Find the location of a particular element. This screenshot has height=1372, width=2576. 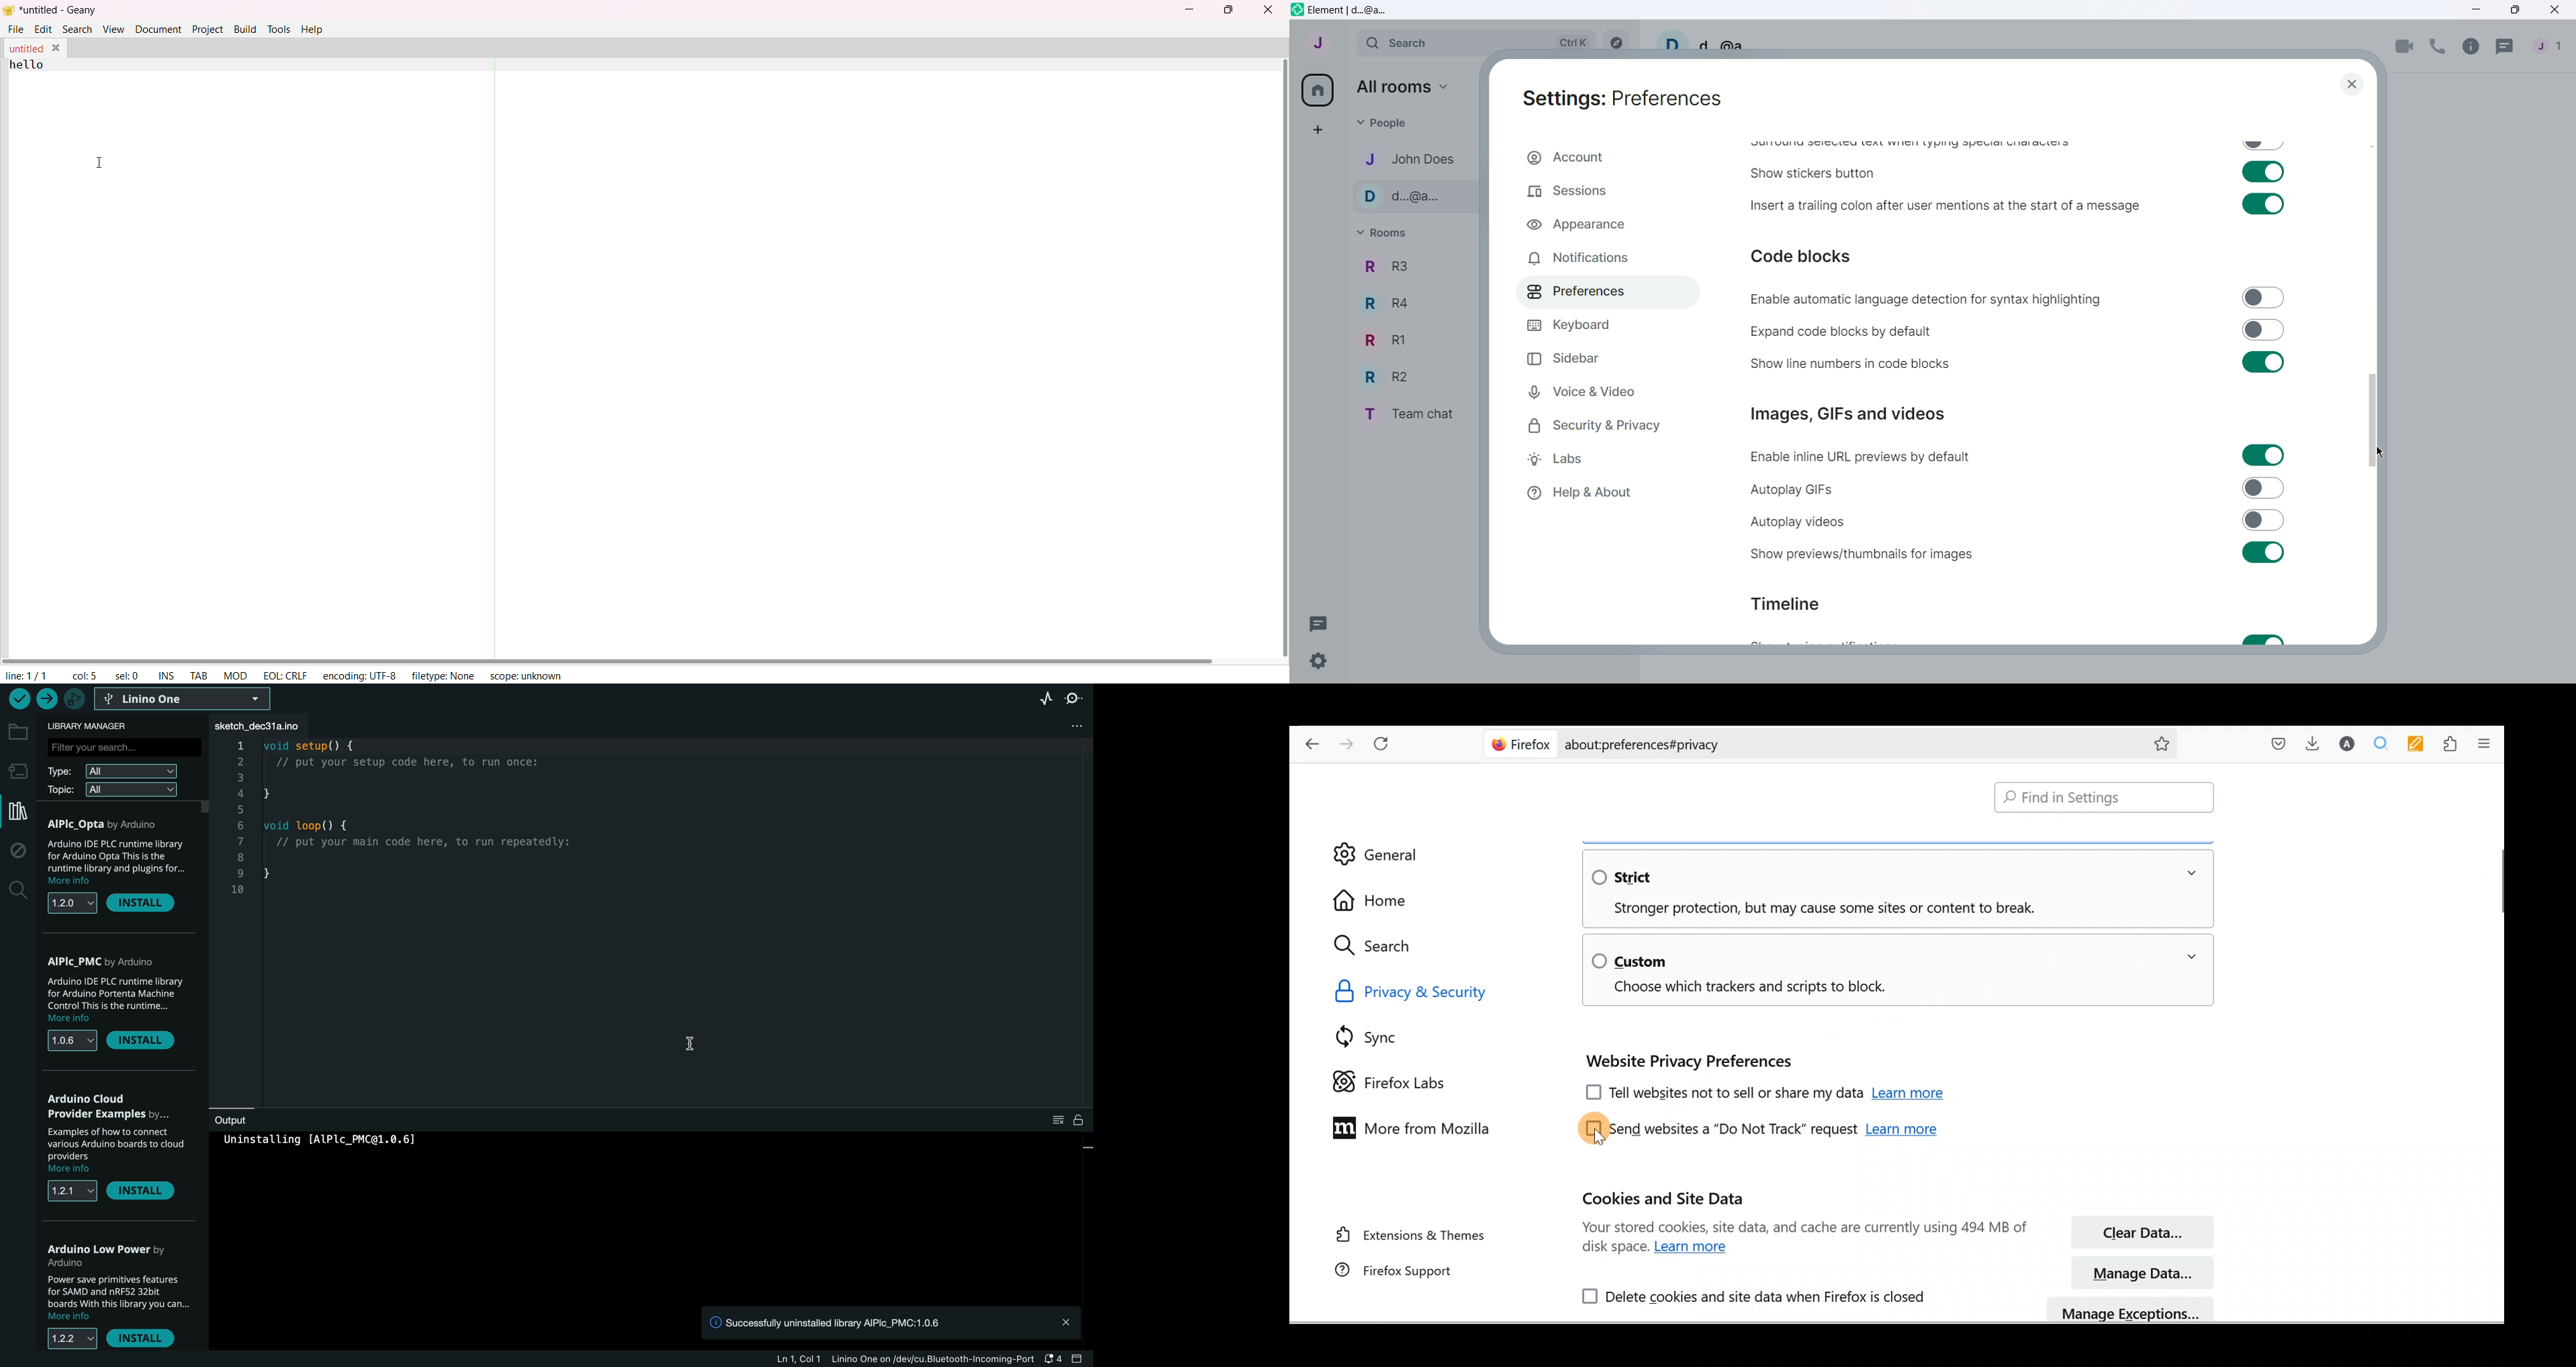

versions is located at coordinates (71, 903).